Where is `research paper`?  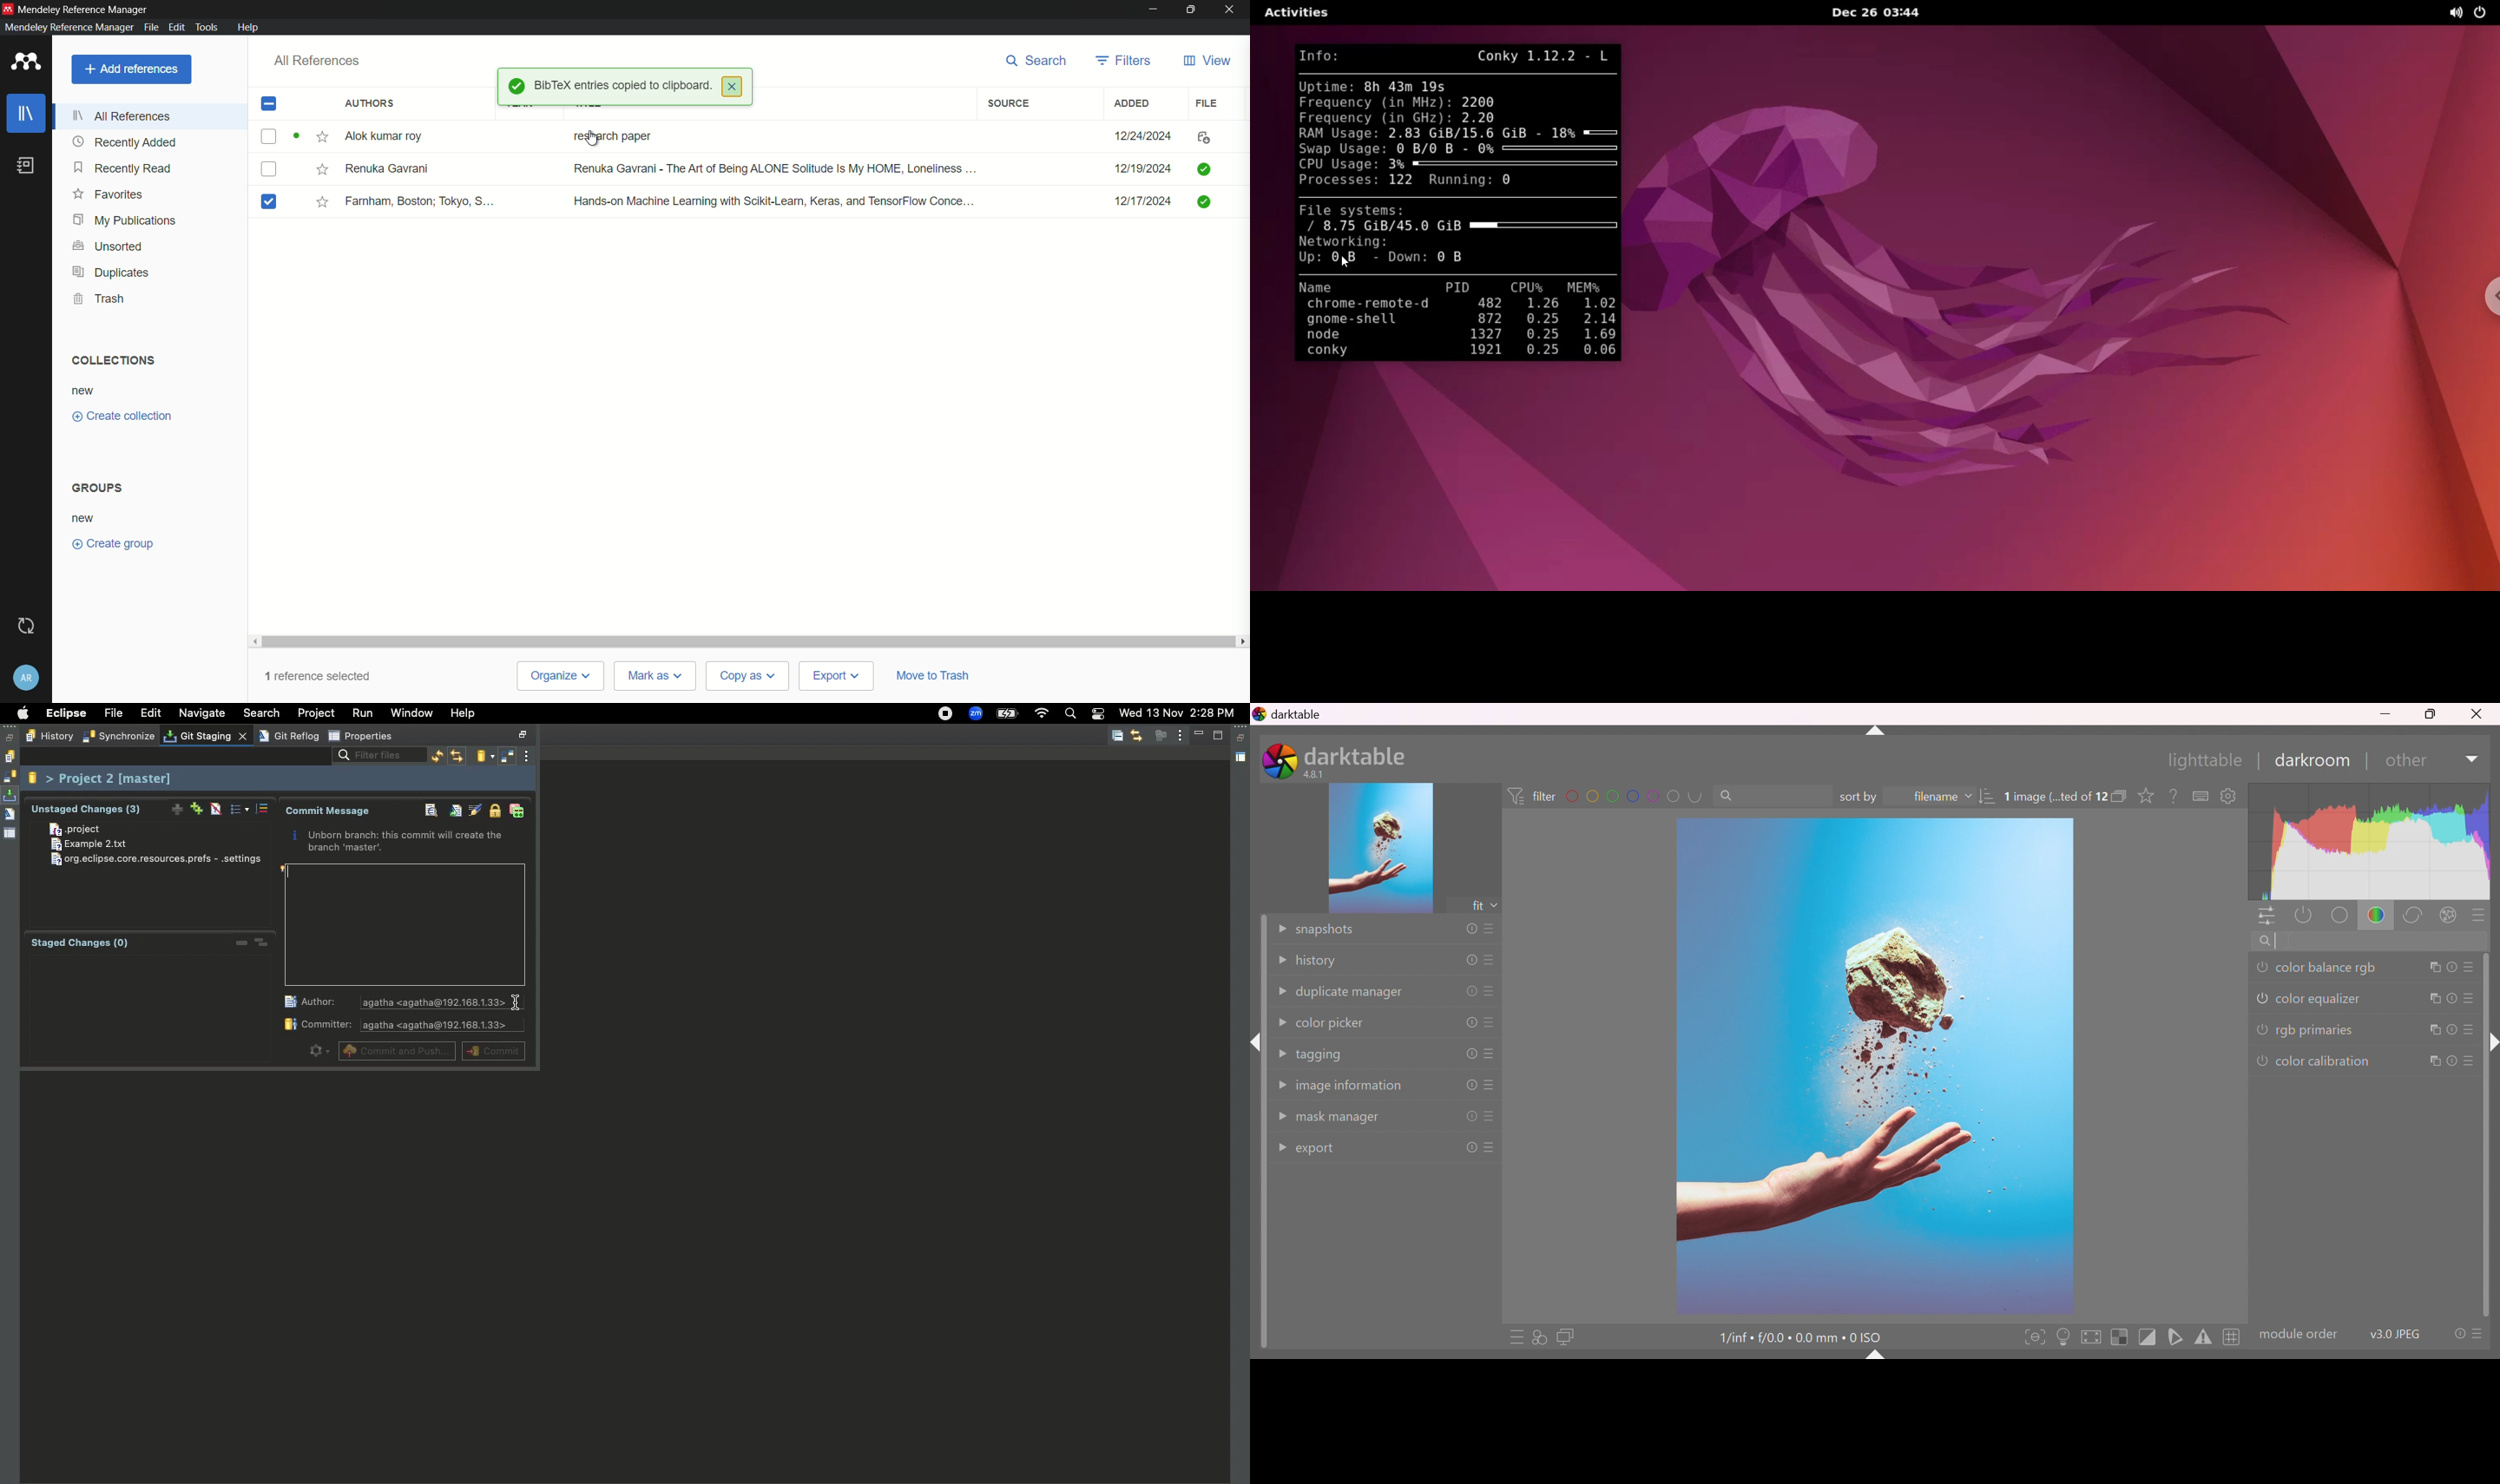
research paper is located at coordinates (611, 134).